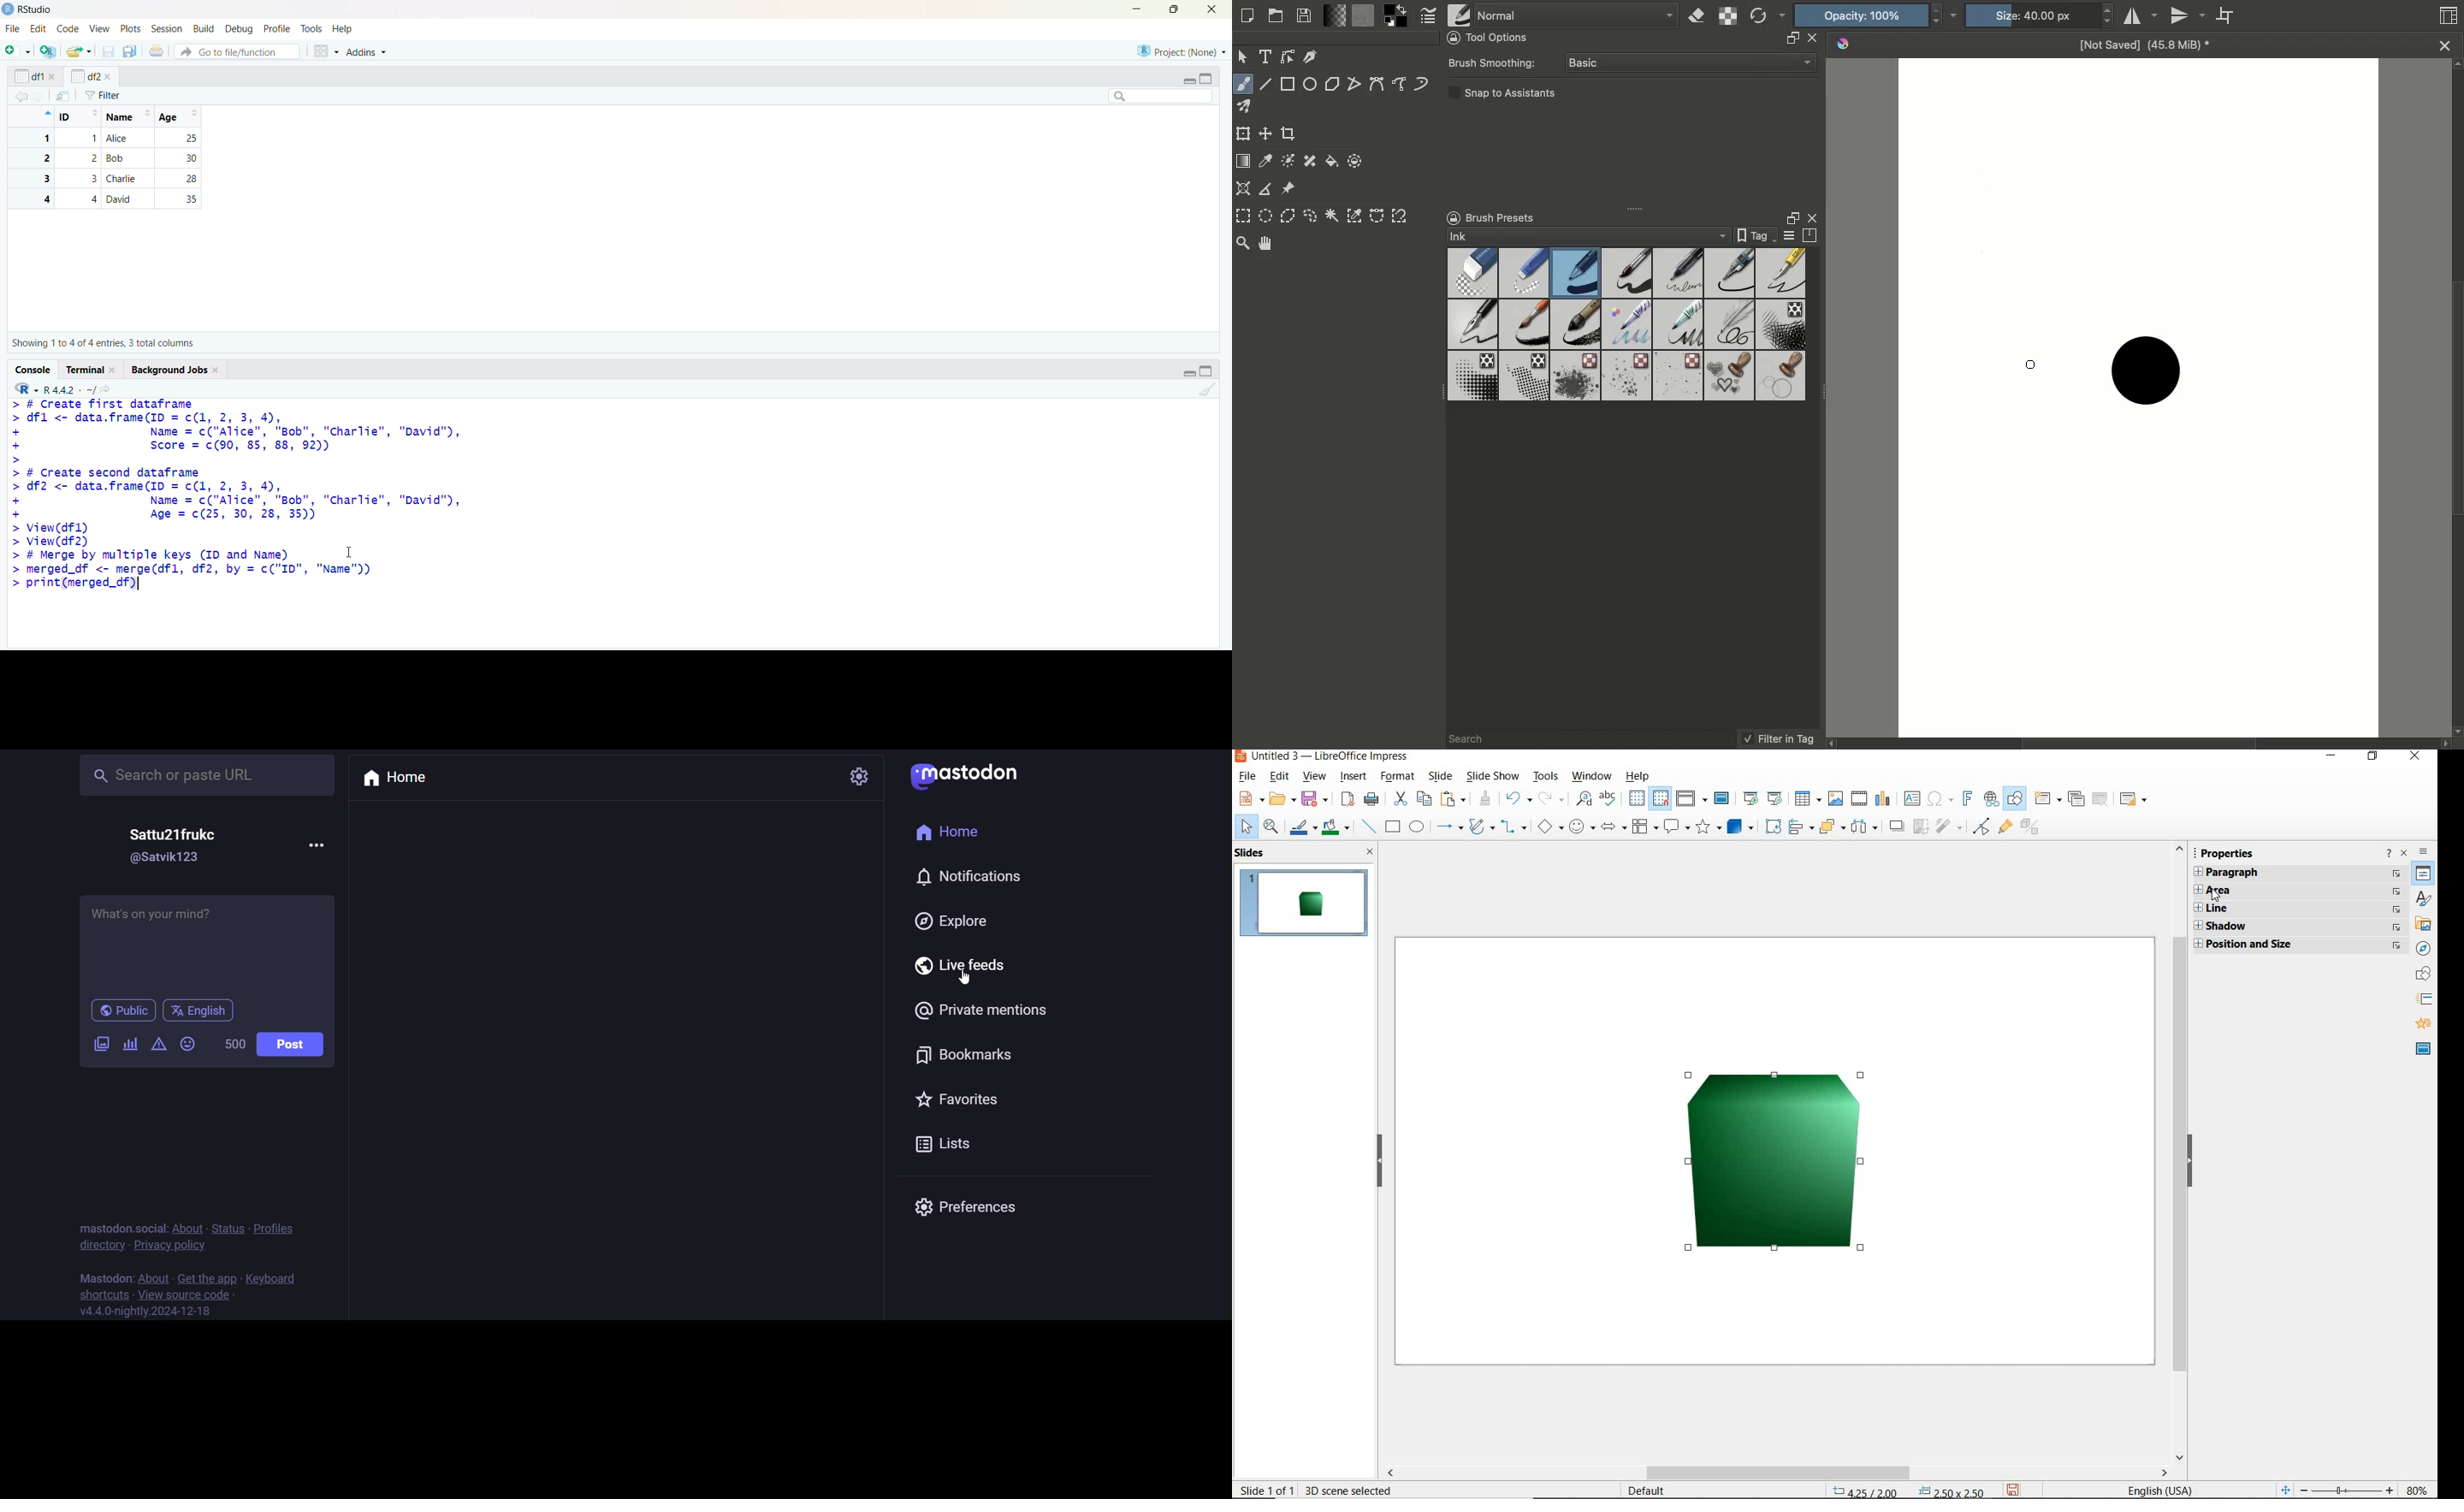 This screenshot has width=2464, height=1512. What do you see at coordinates (1355, 215) in the screenshot?
I see `Color selection tool` at bounding box center [1355, 215].